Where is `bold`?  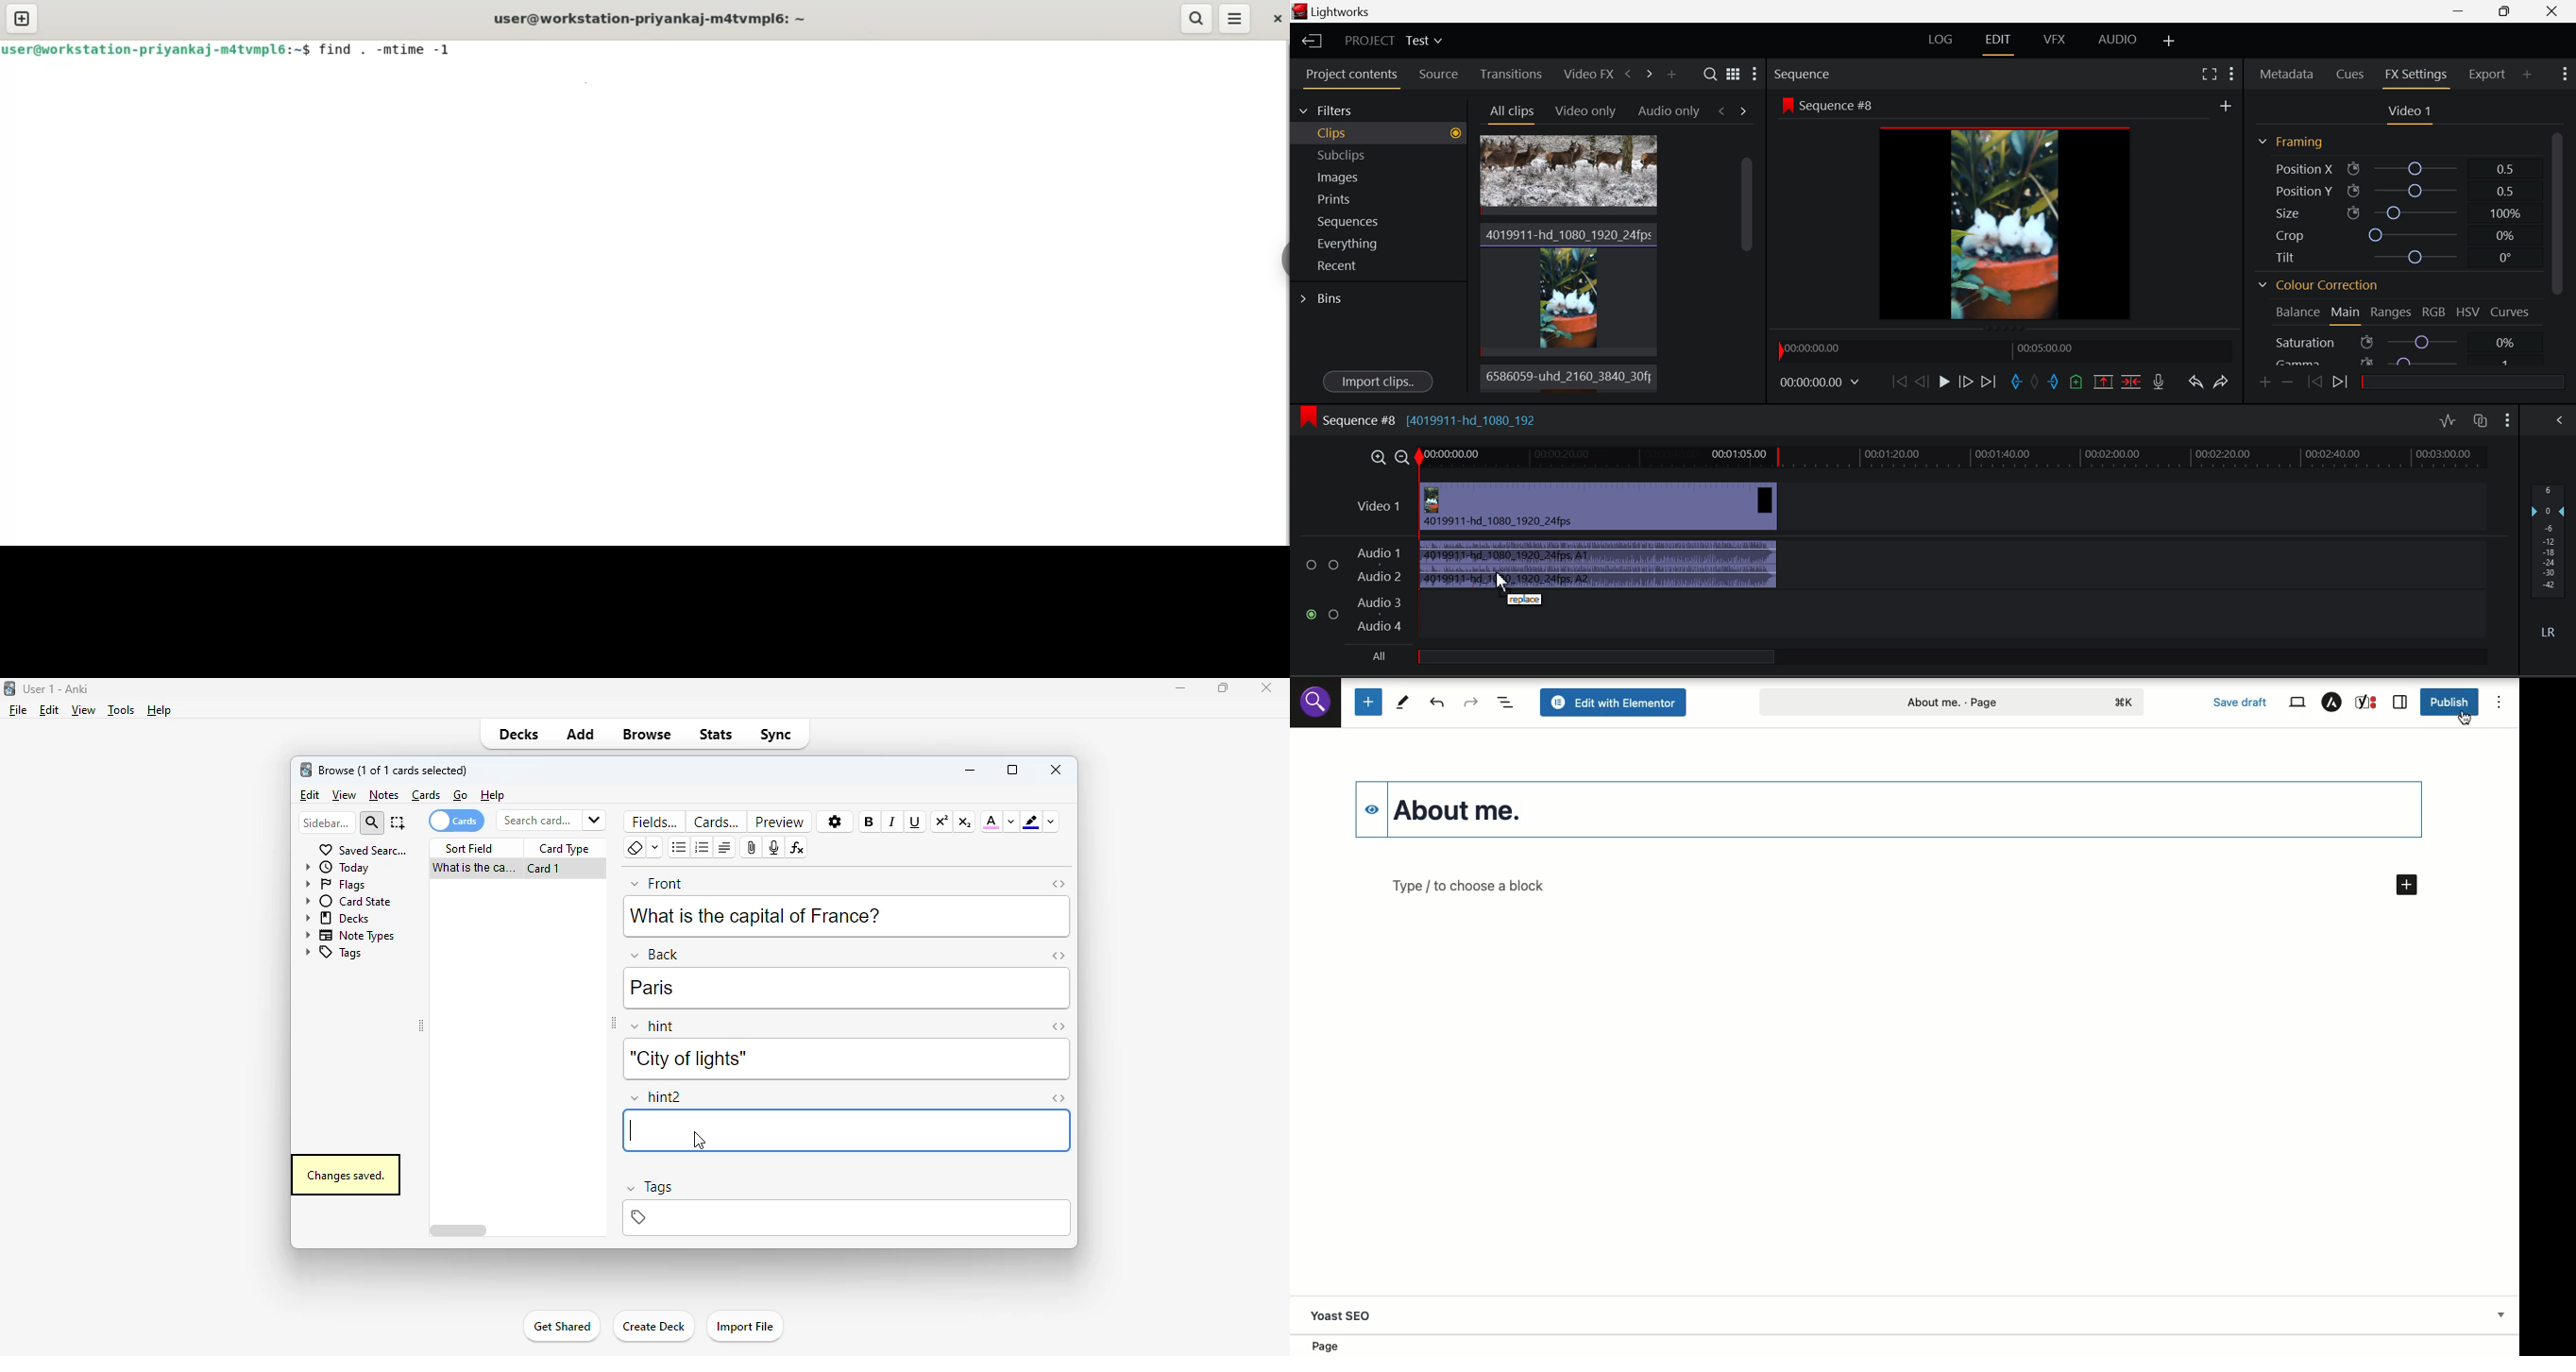 bold is located at coordinates (868, 821).